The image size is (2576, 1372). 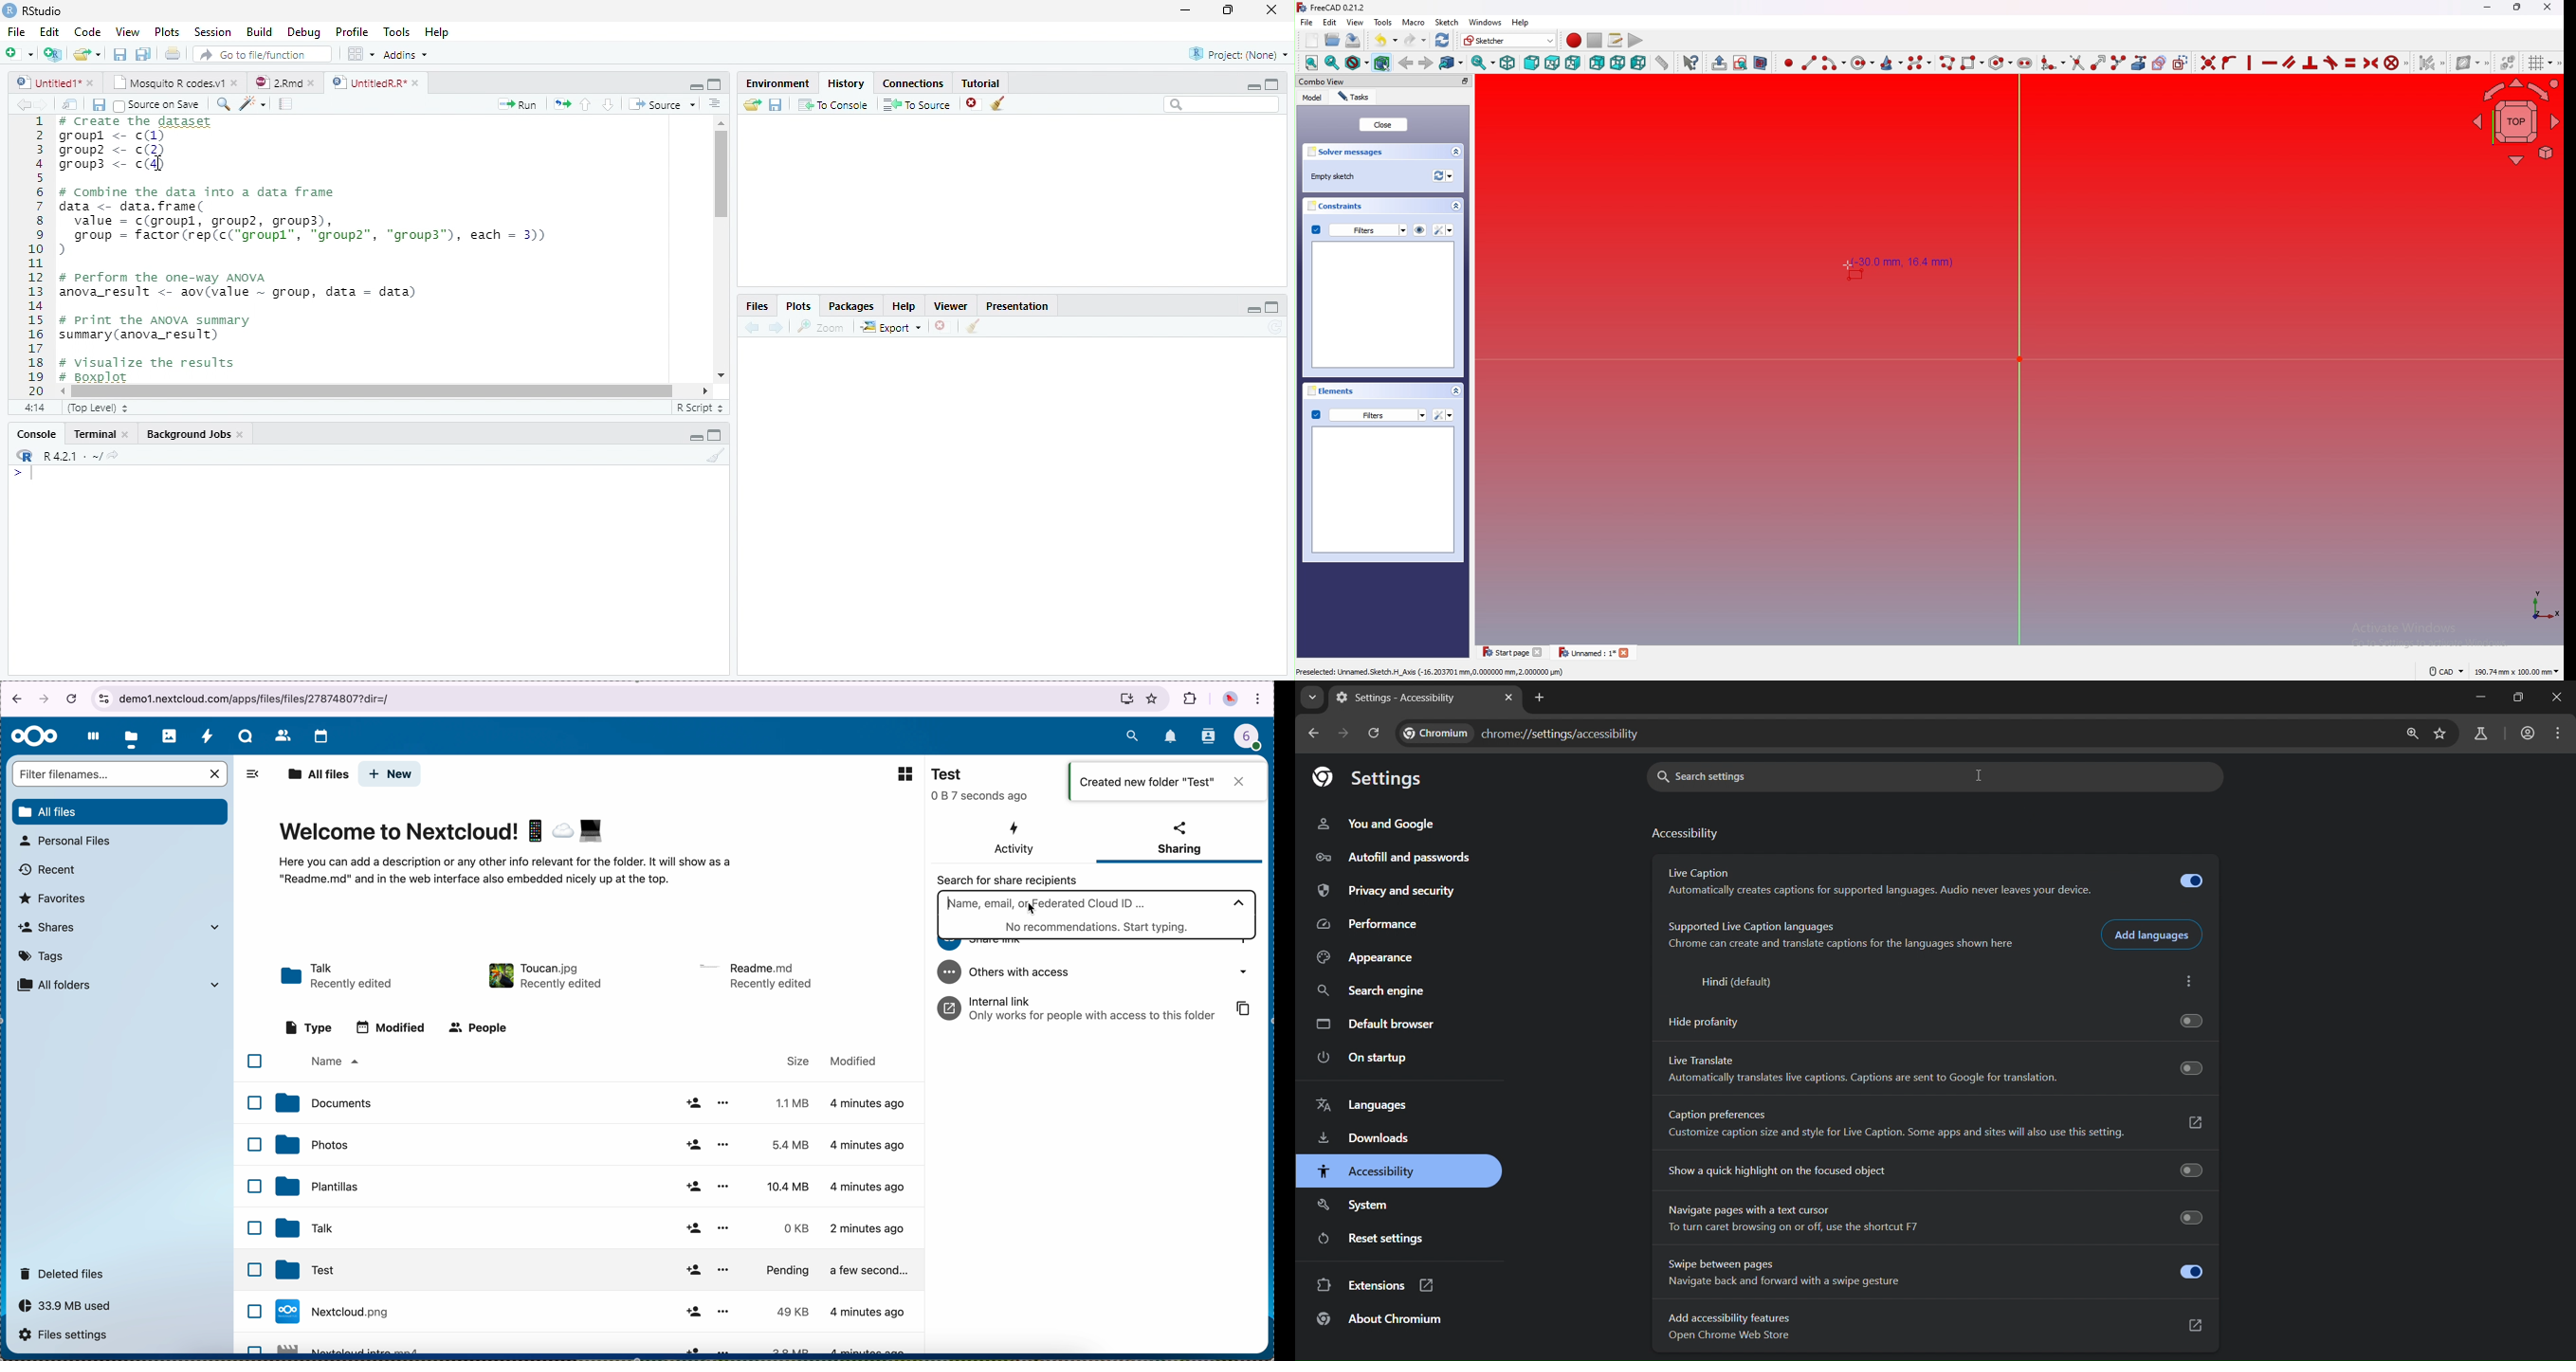 I want to click on search engine, so click(x=1378, y=991).